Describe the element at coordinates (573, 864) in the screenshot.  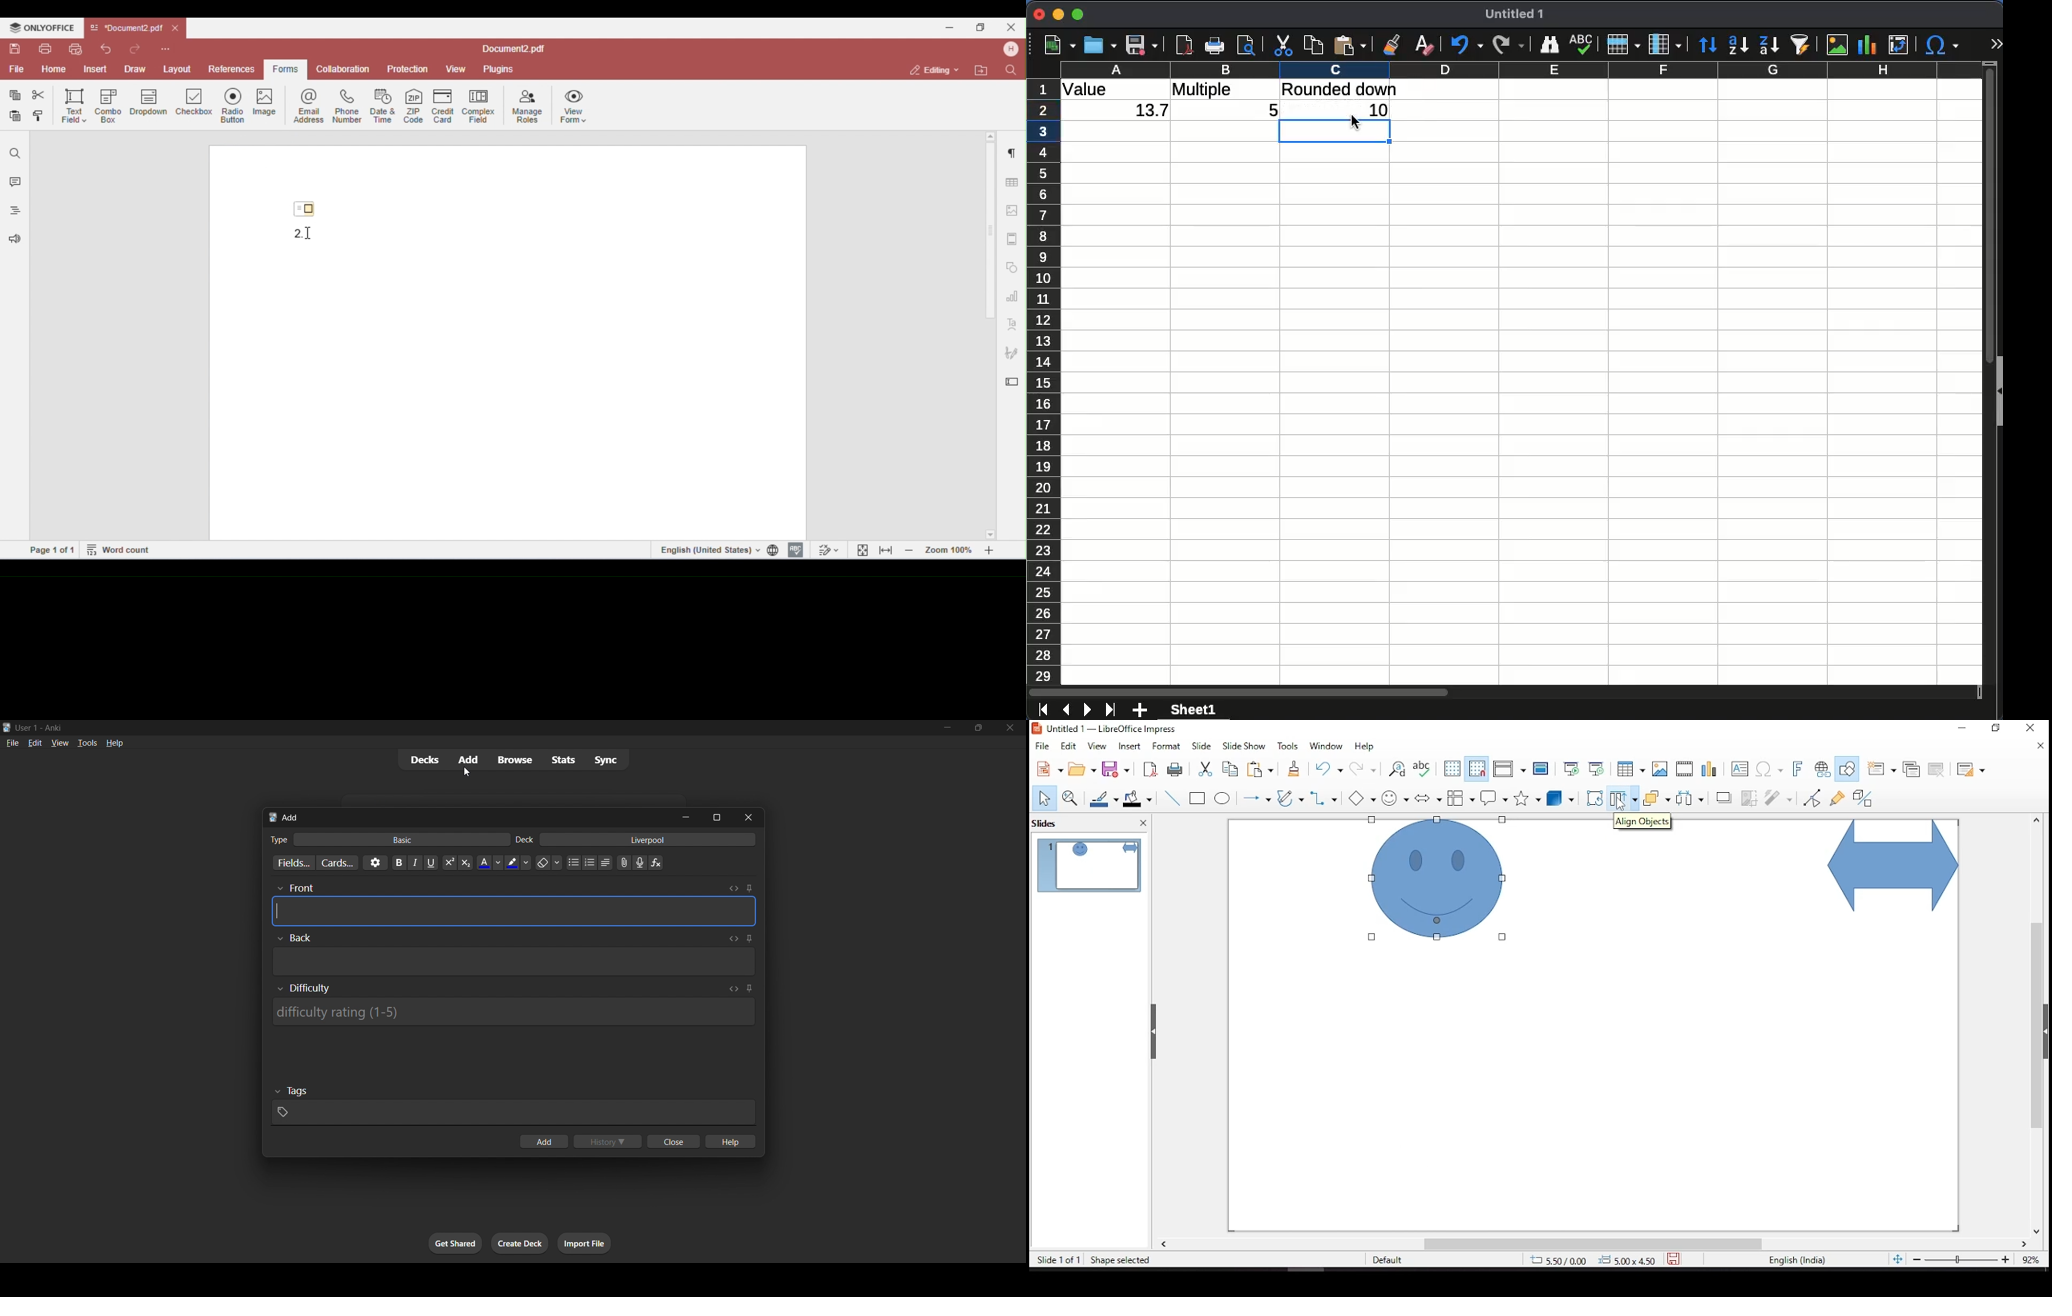
I see `dotted list` at that location.